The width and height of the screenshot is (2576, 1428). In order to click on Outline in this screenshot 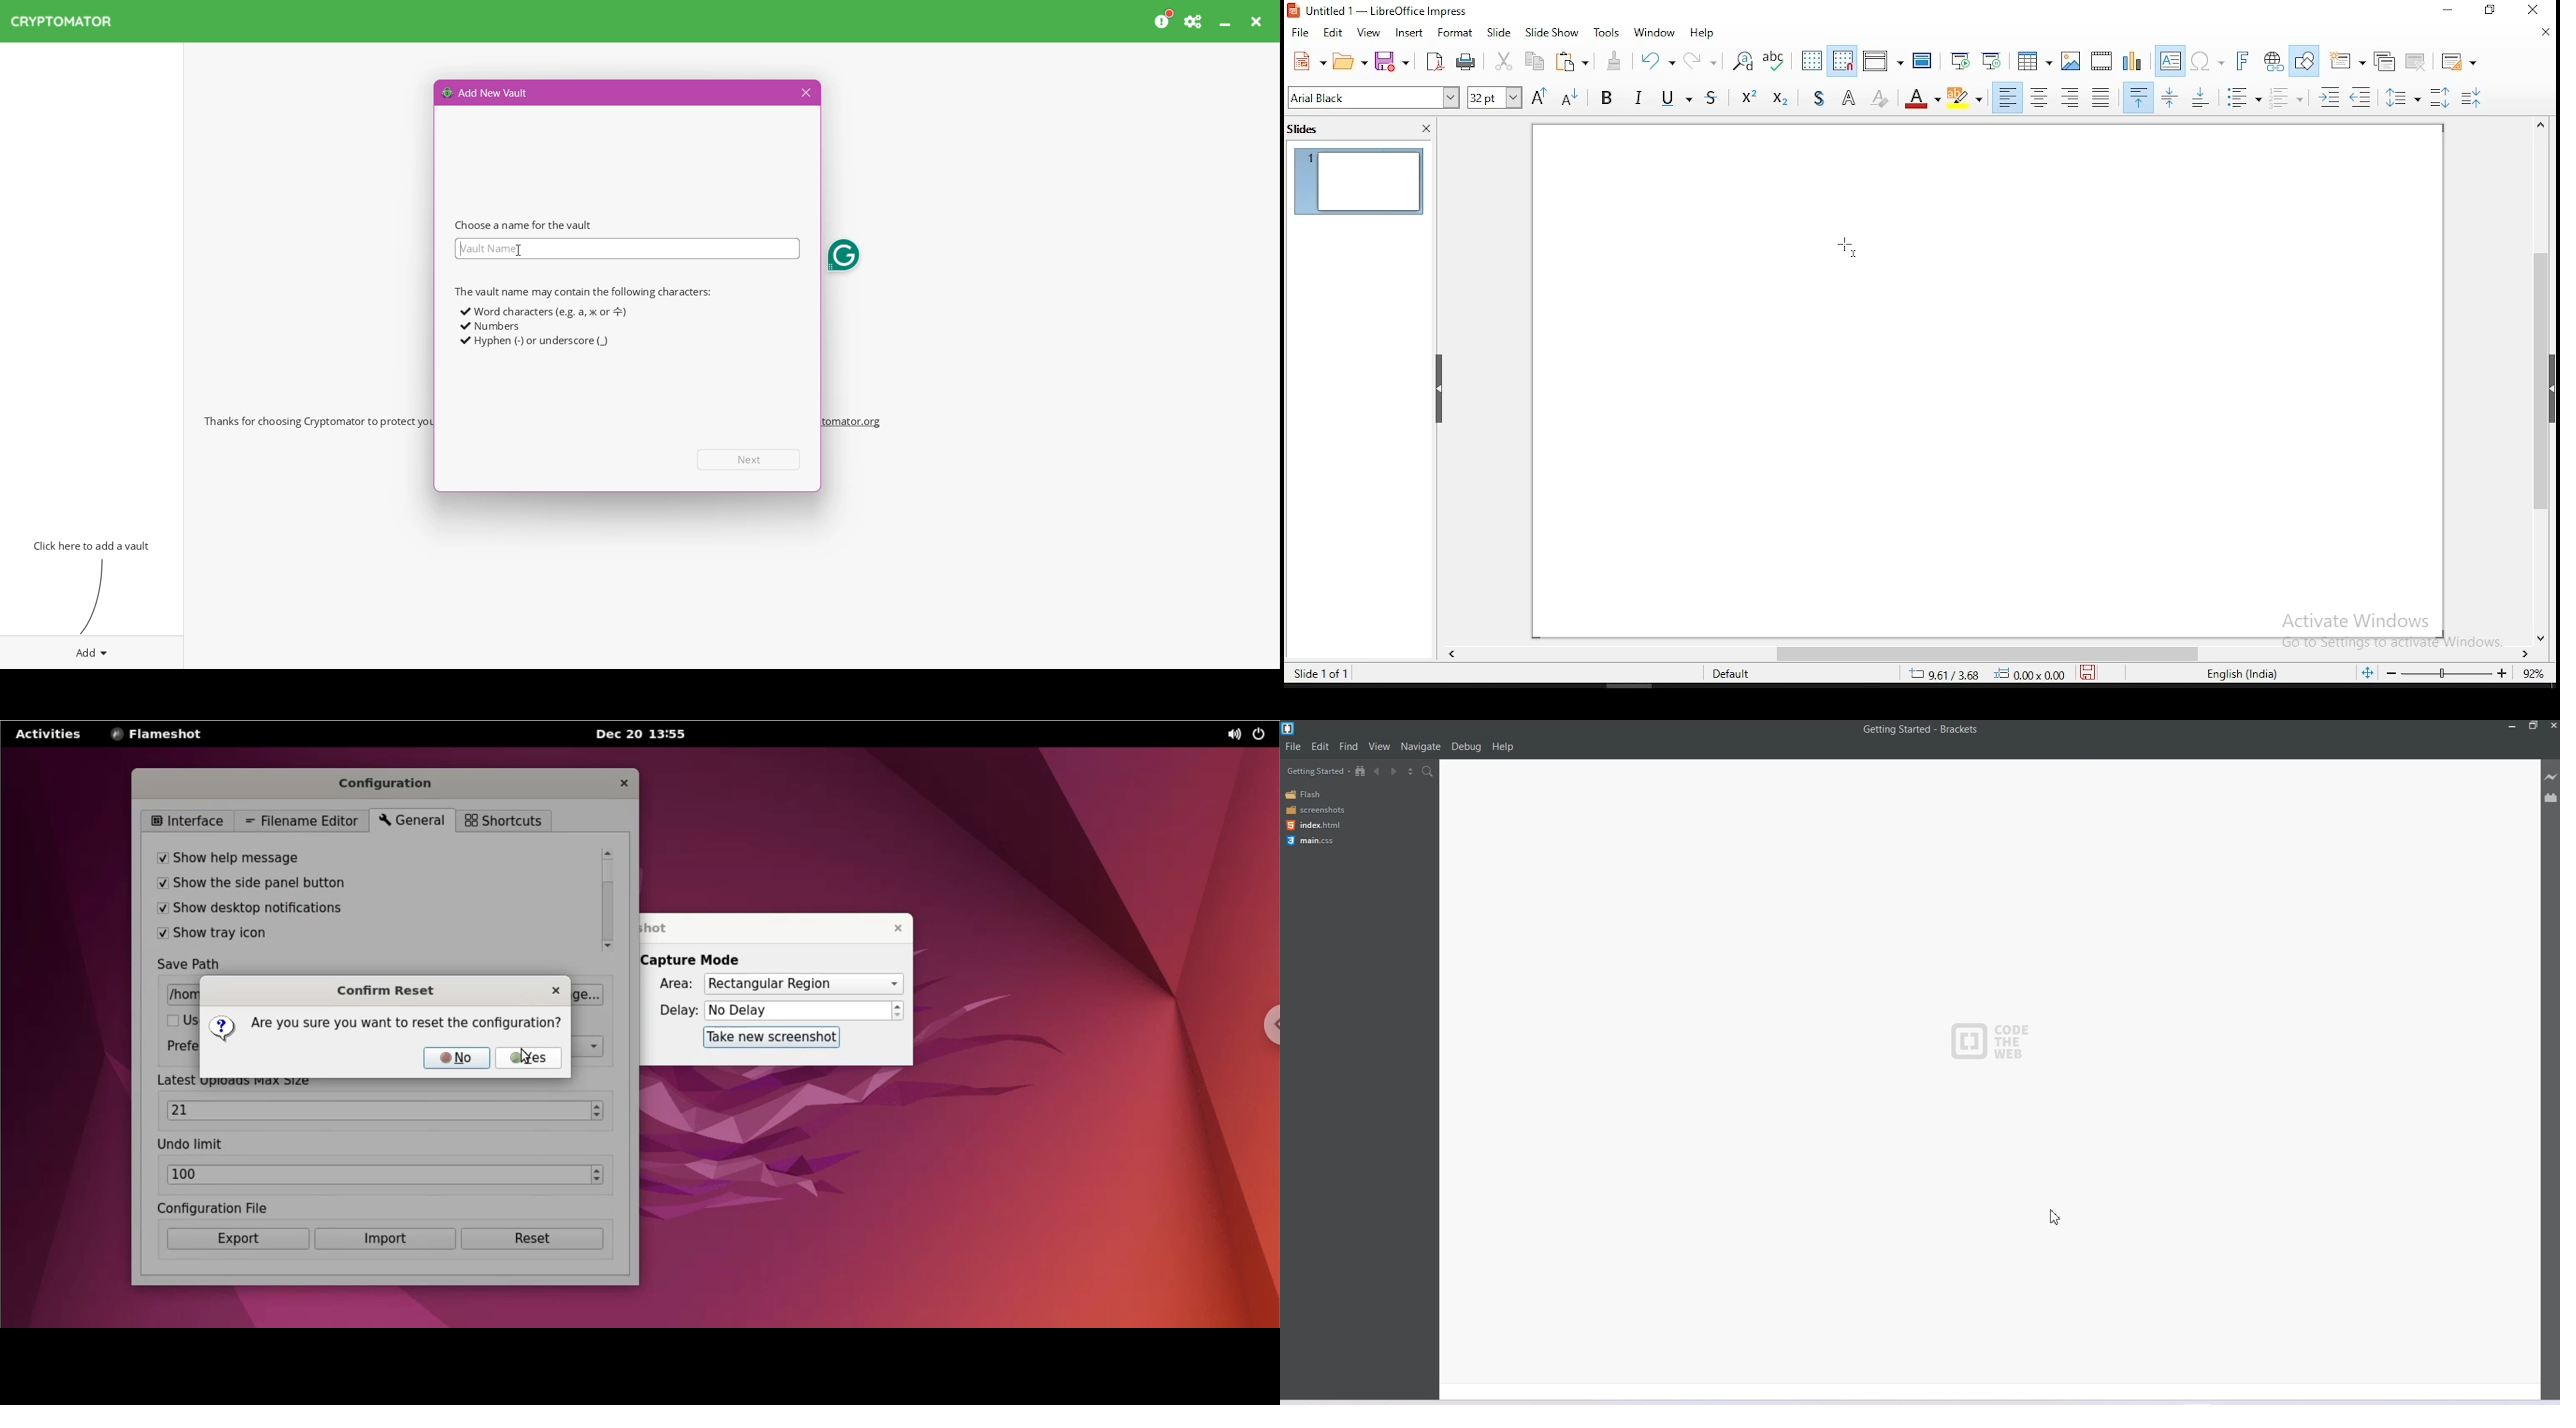, I will do `click(1850, 96)`.